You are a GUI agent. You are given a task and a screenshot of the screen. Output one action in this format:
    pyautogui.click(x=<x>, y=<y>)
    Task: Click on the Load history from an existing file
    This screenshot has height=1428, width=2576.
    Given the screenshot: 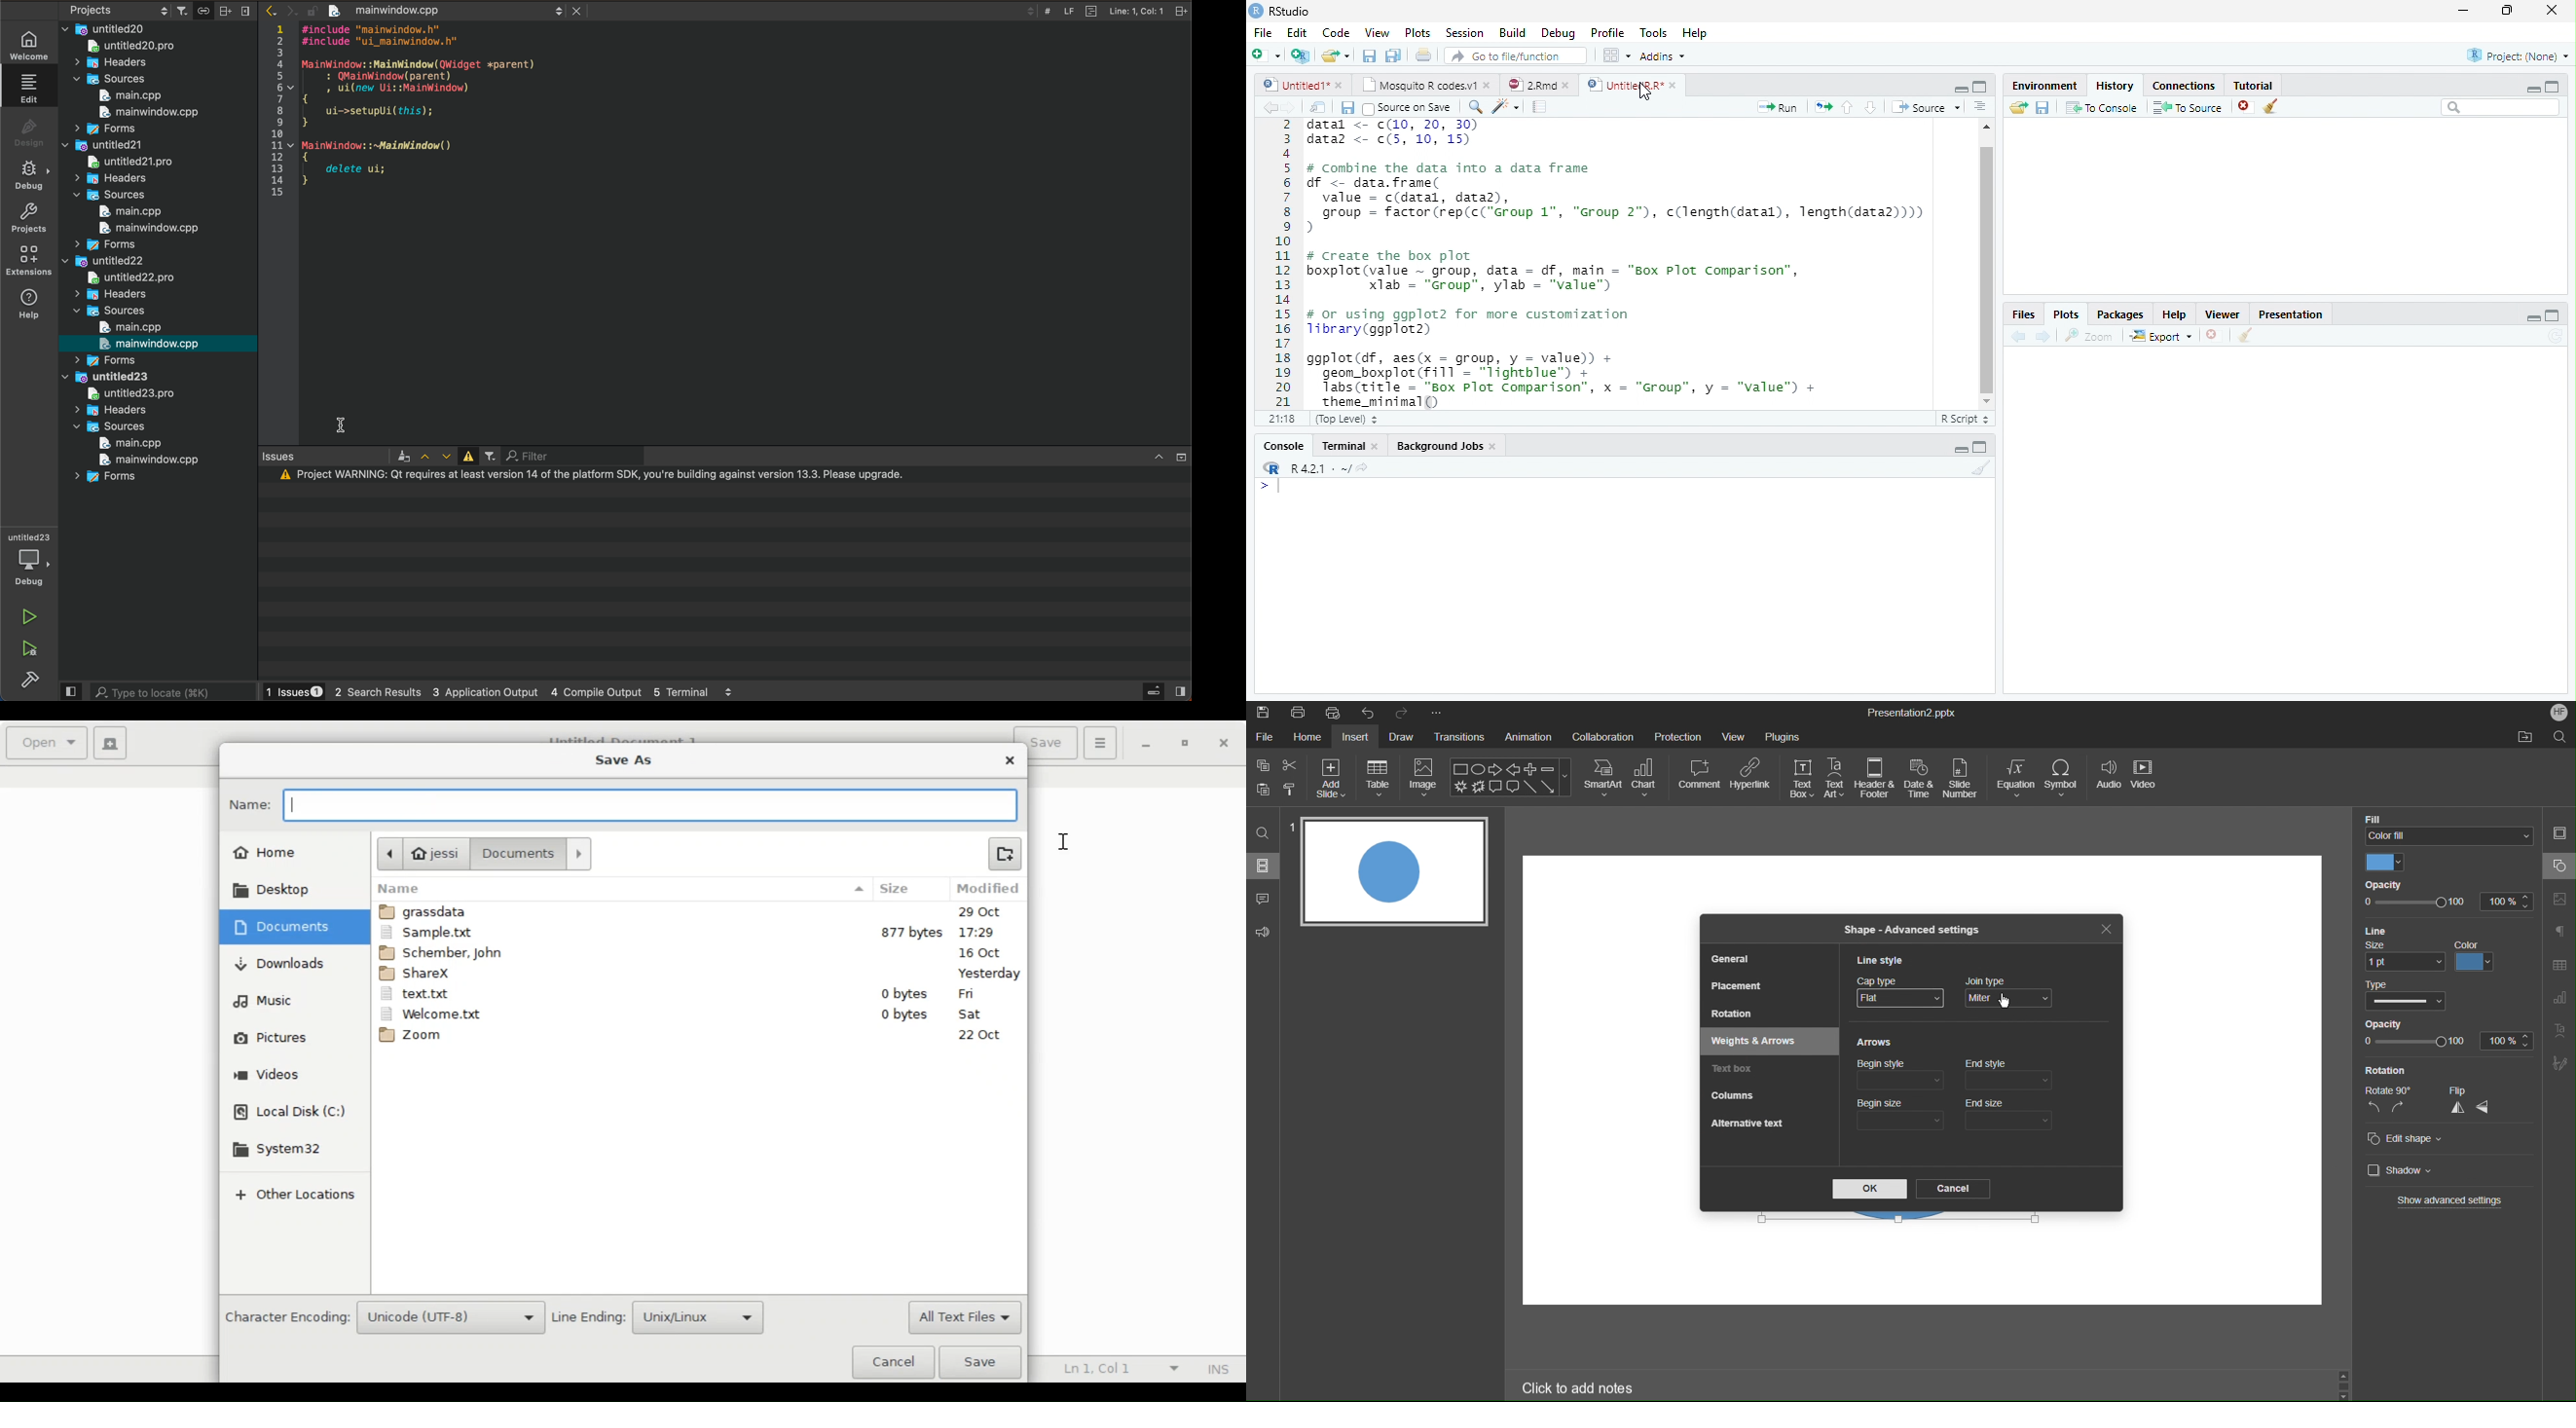 What is the action you would take?
    pyautogui.click(x=2018, y=108)
    